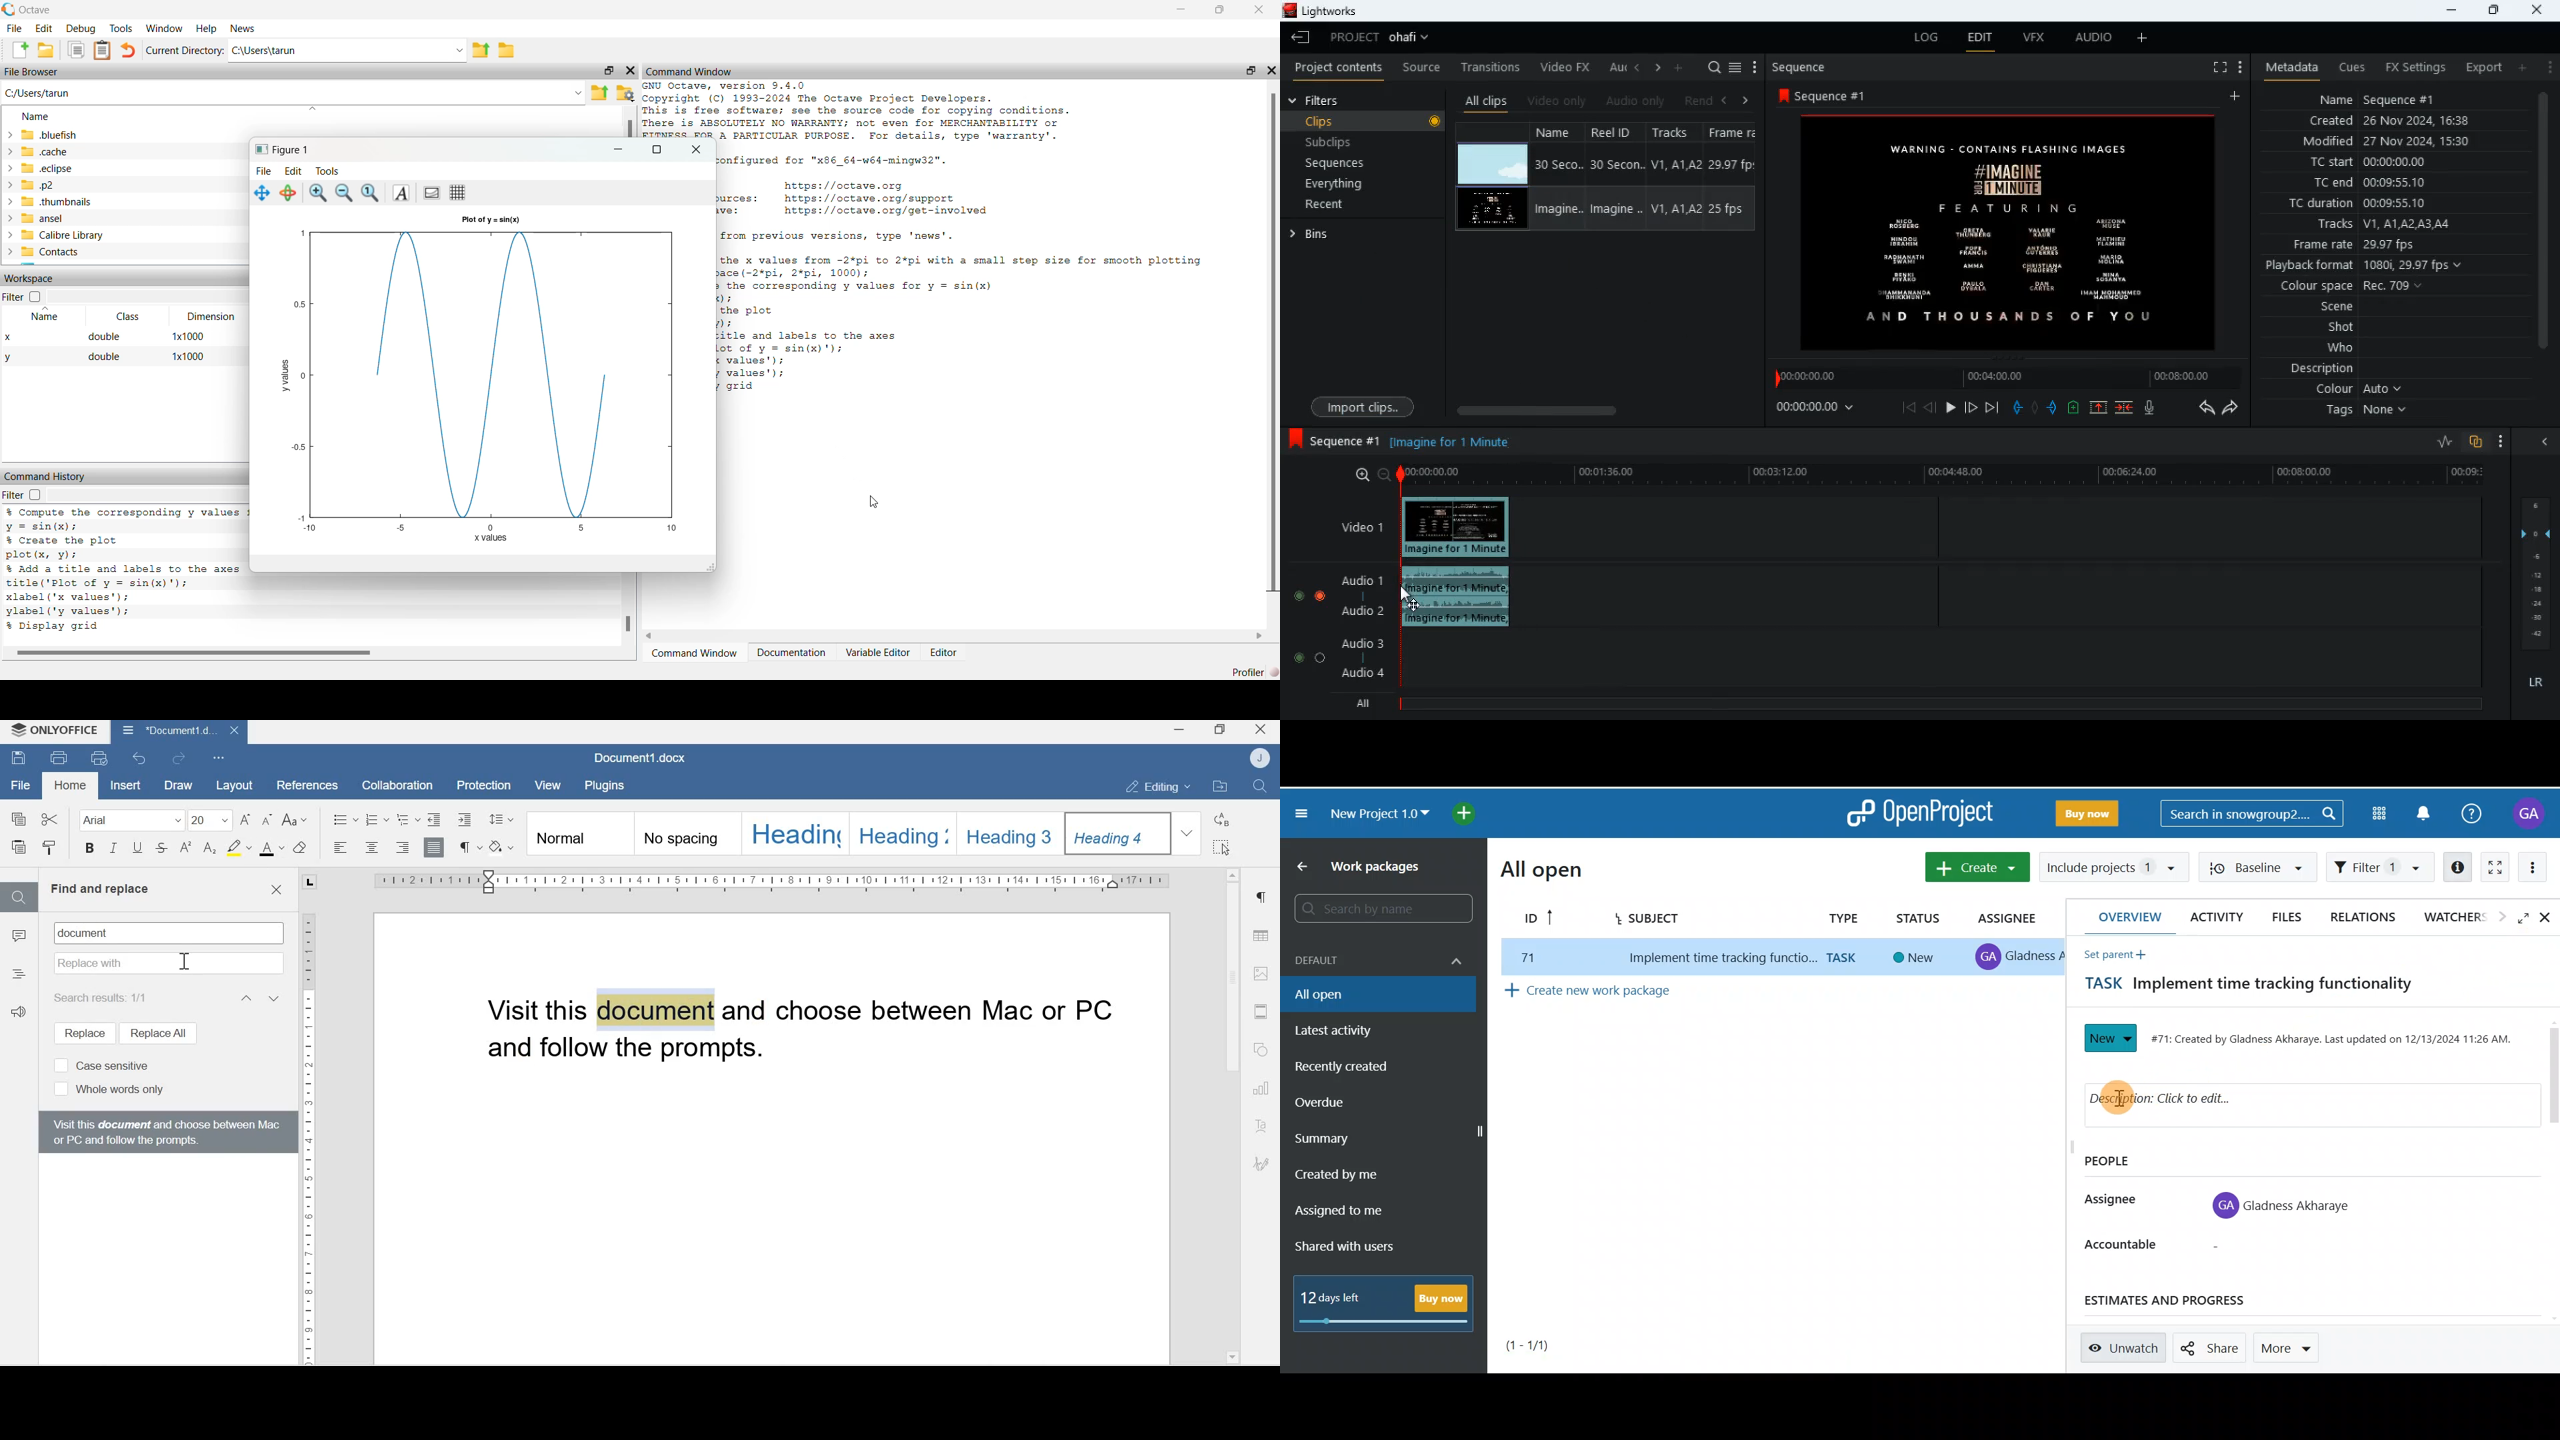 This screenshot has width=2576, height=1456. What do you see at coordinates (2448, 10) in the screenshot?
I see `minimize` at bounding box center [2448, 10].